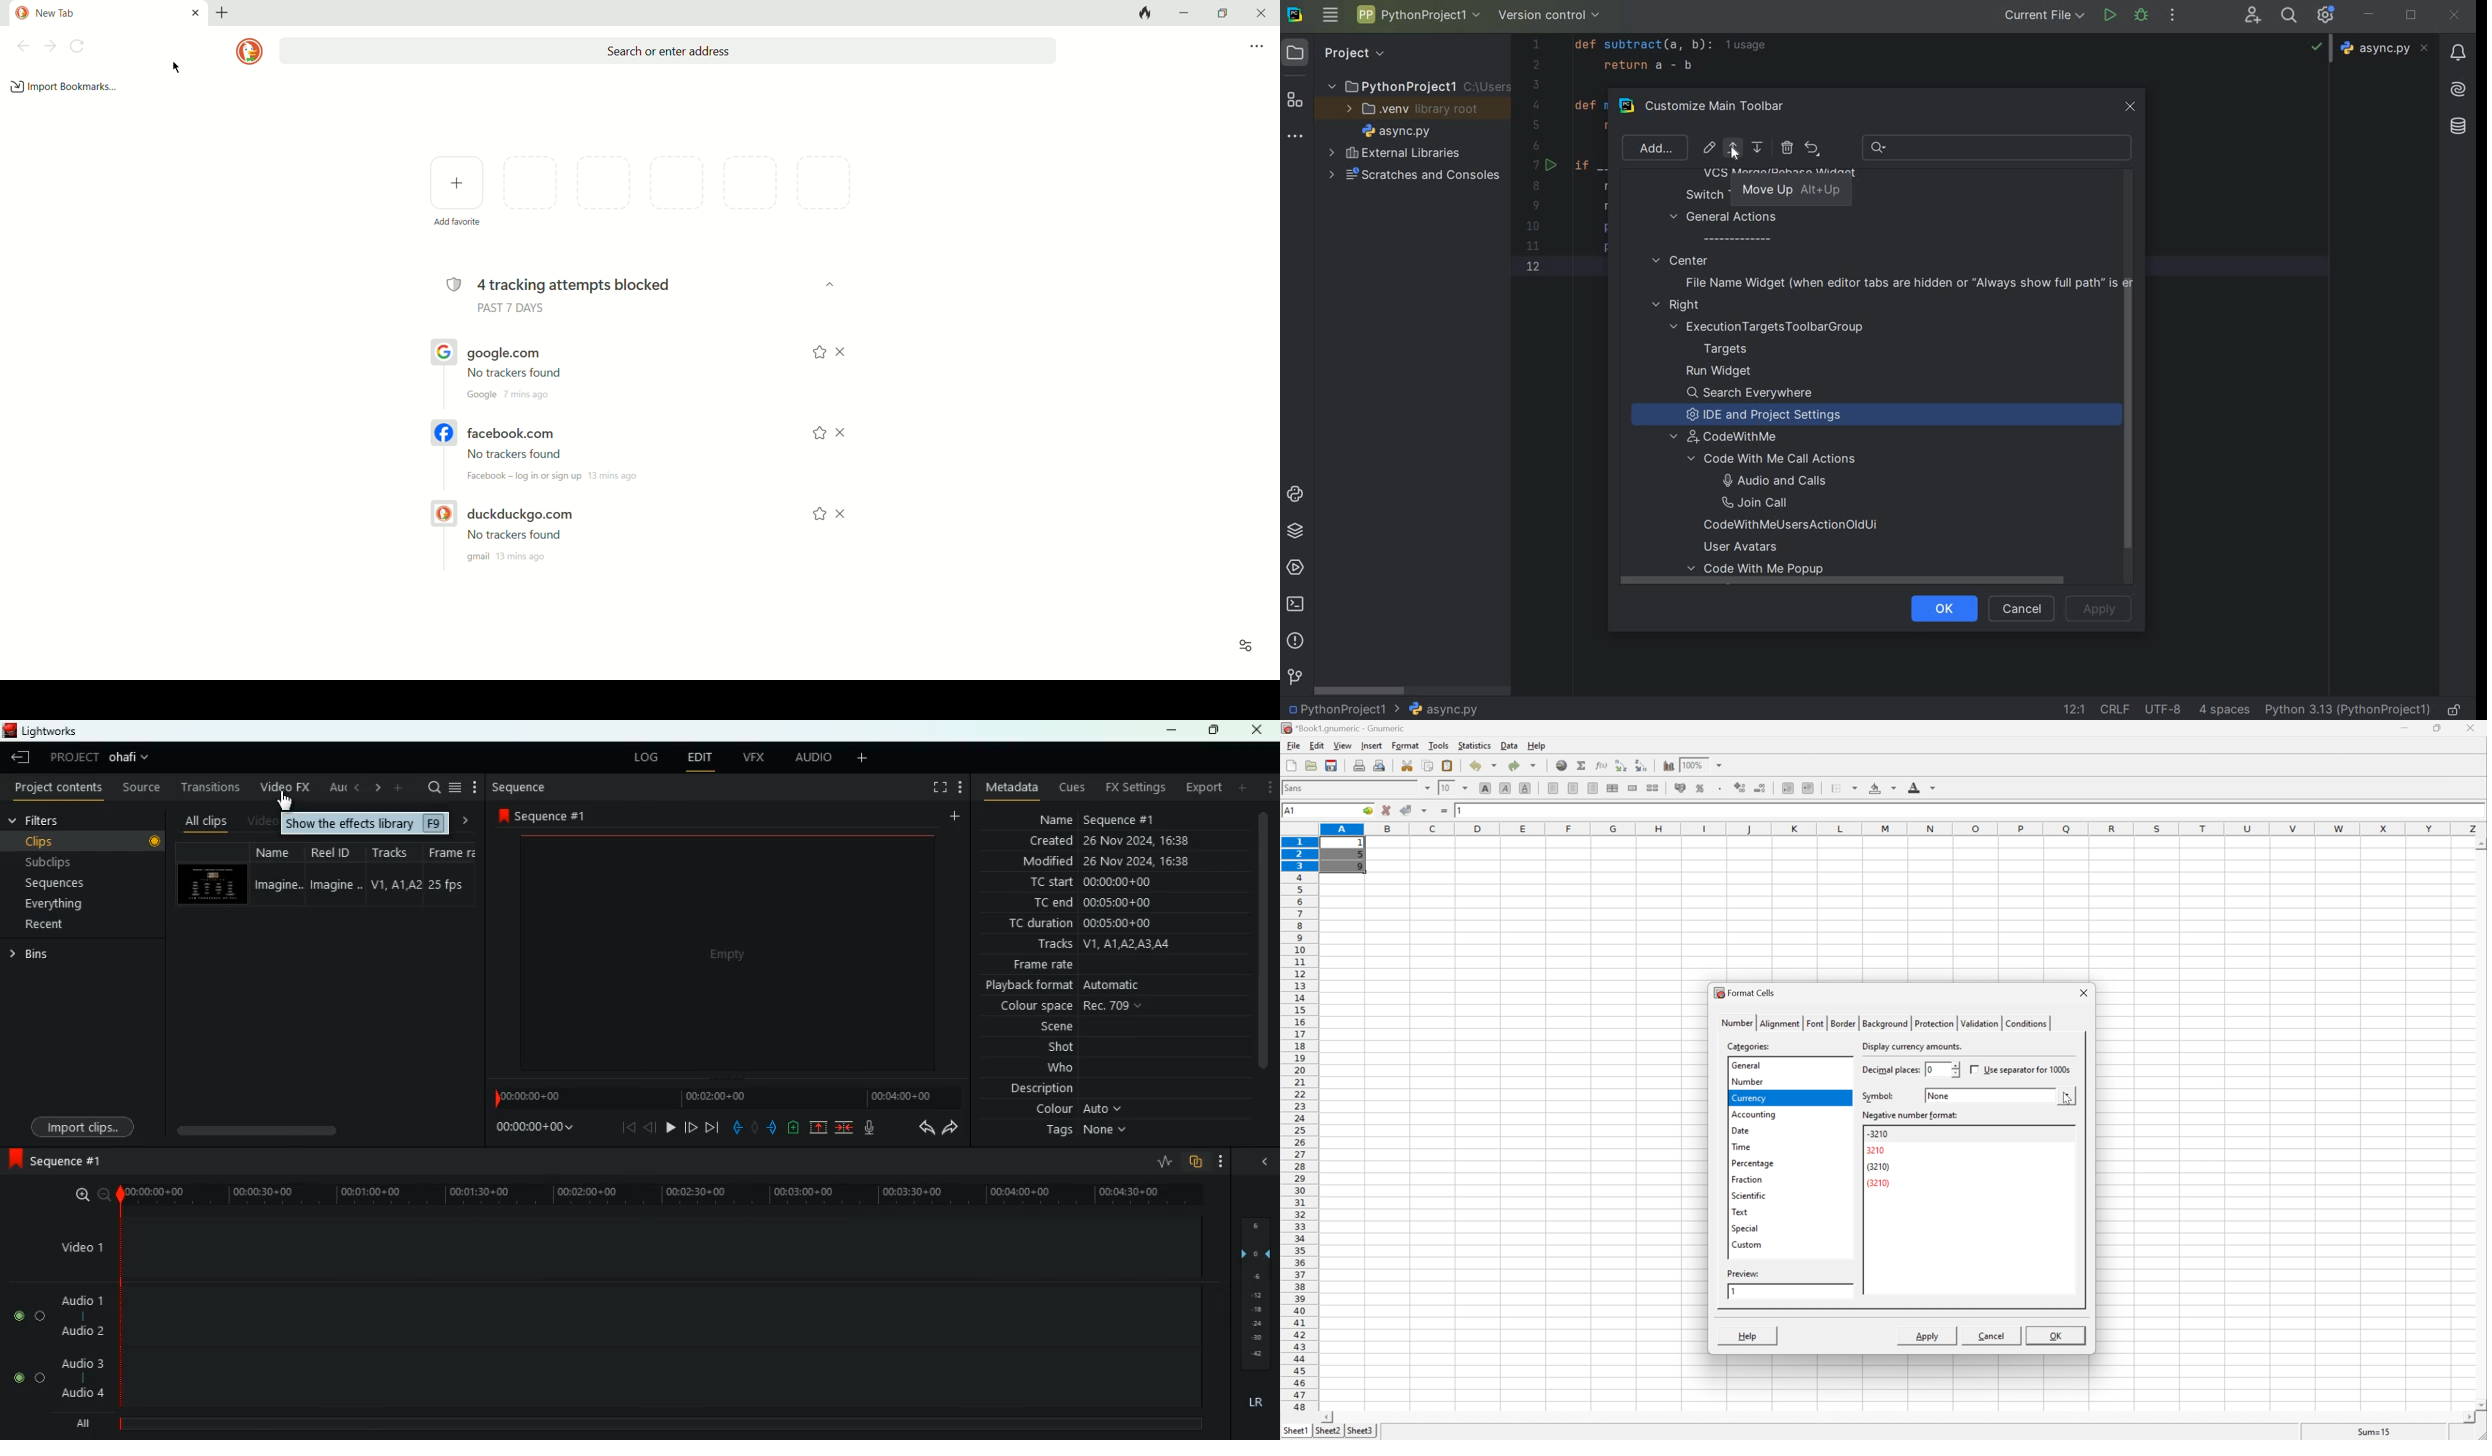 This screenshot has height=1456, width=2492. Describe the element at coordinates (1291, 811) in the screenshot. I see `A1` at that location.